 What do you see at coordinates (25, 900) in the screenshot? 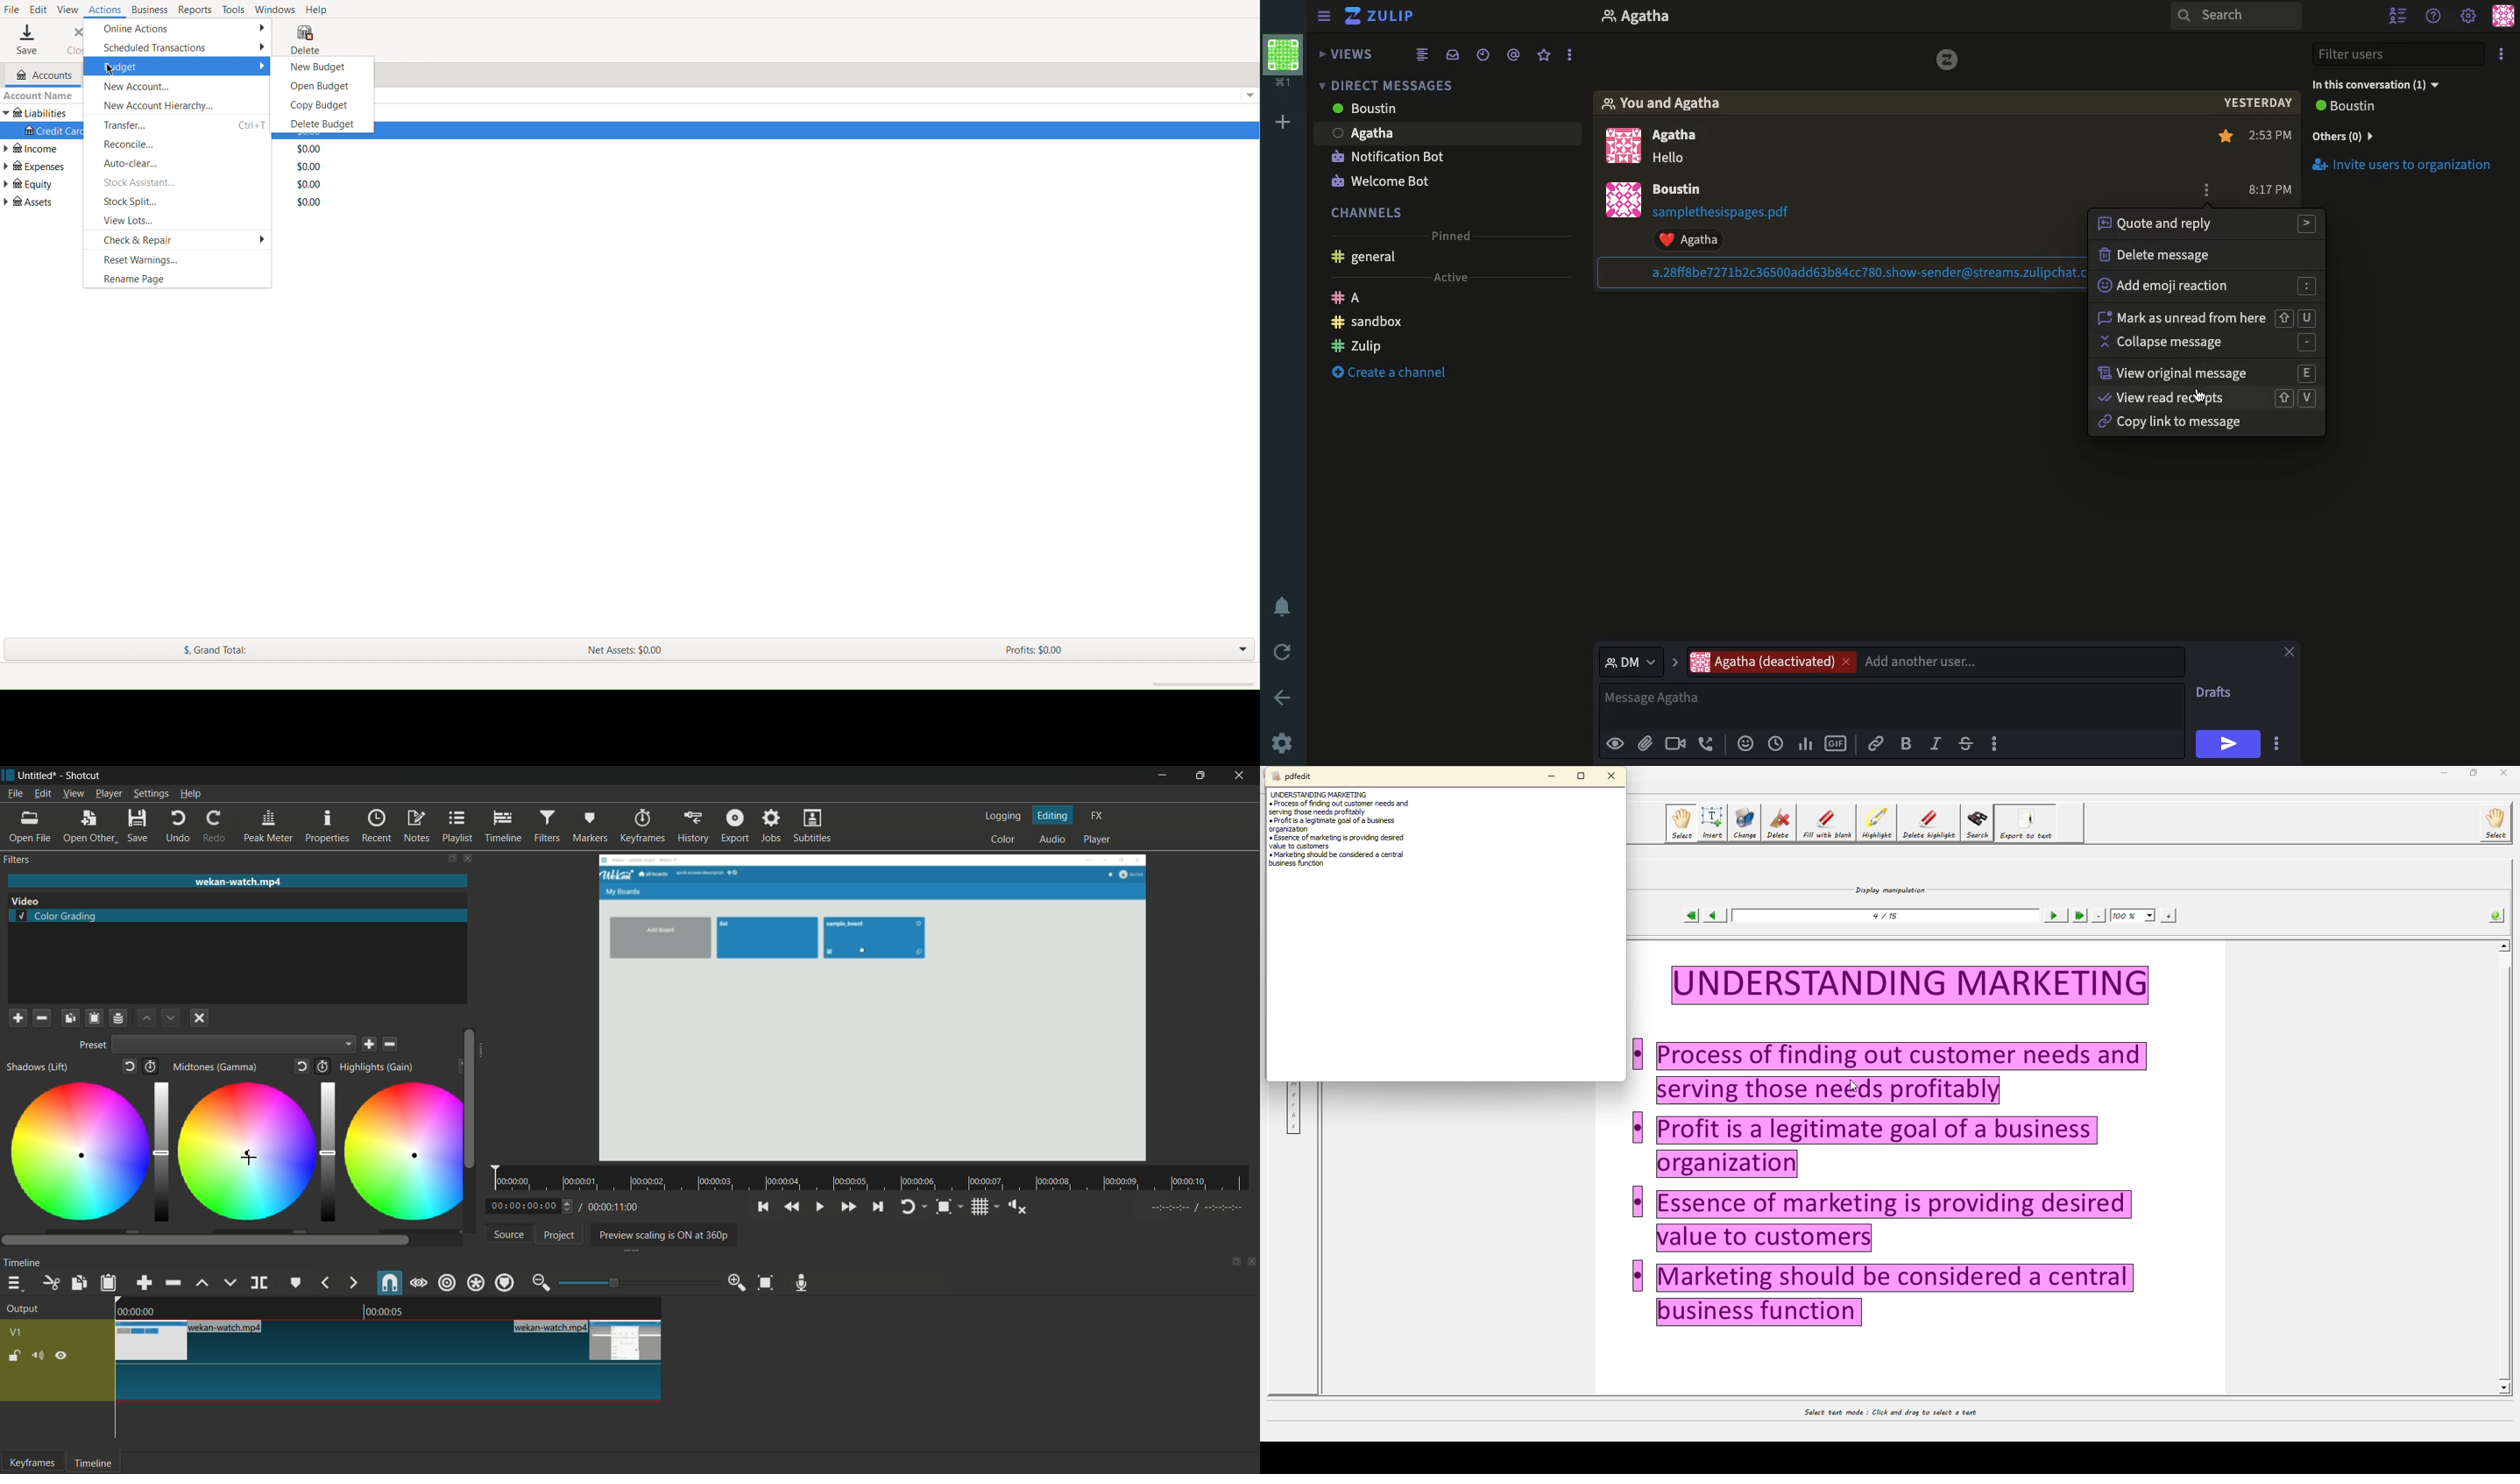
I see `color grading` at bounding box center [25, 900].